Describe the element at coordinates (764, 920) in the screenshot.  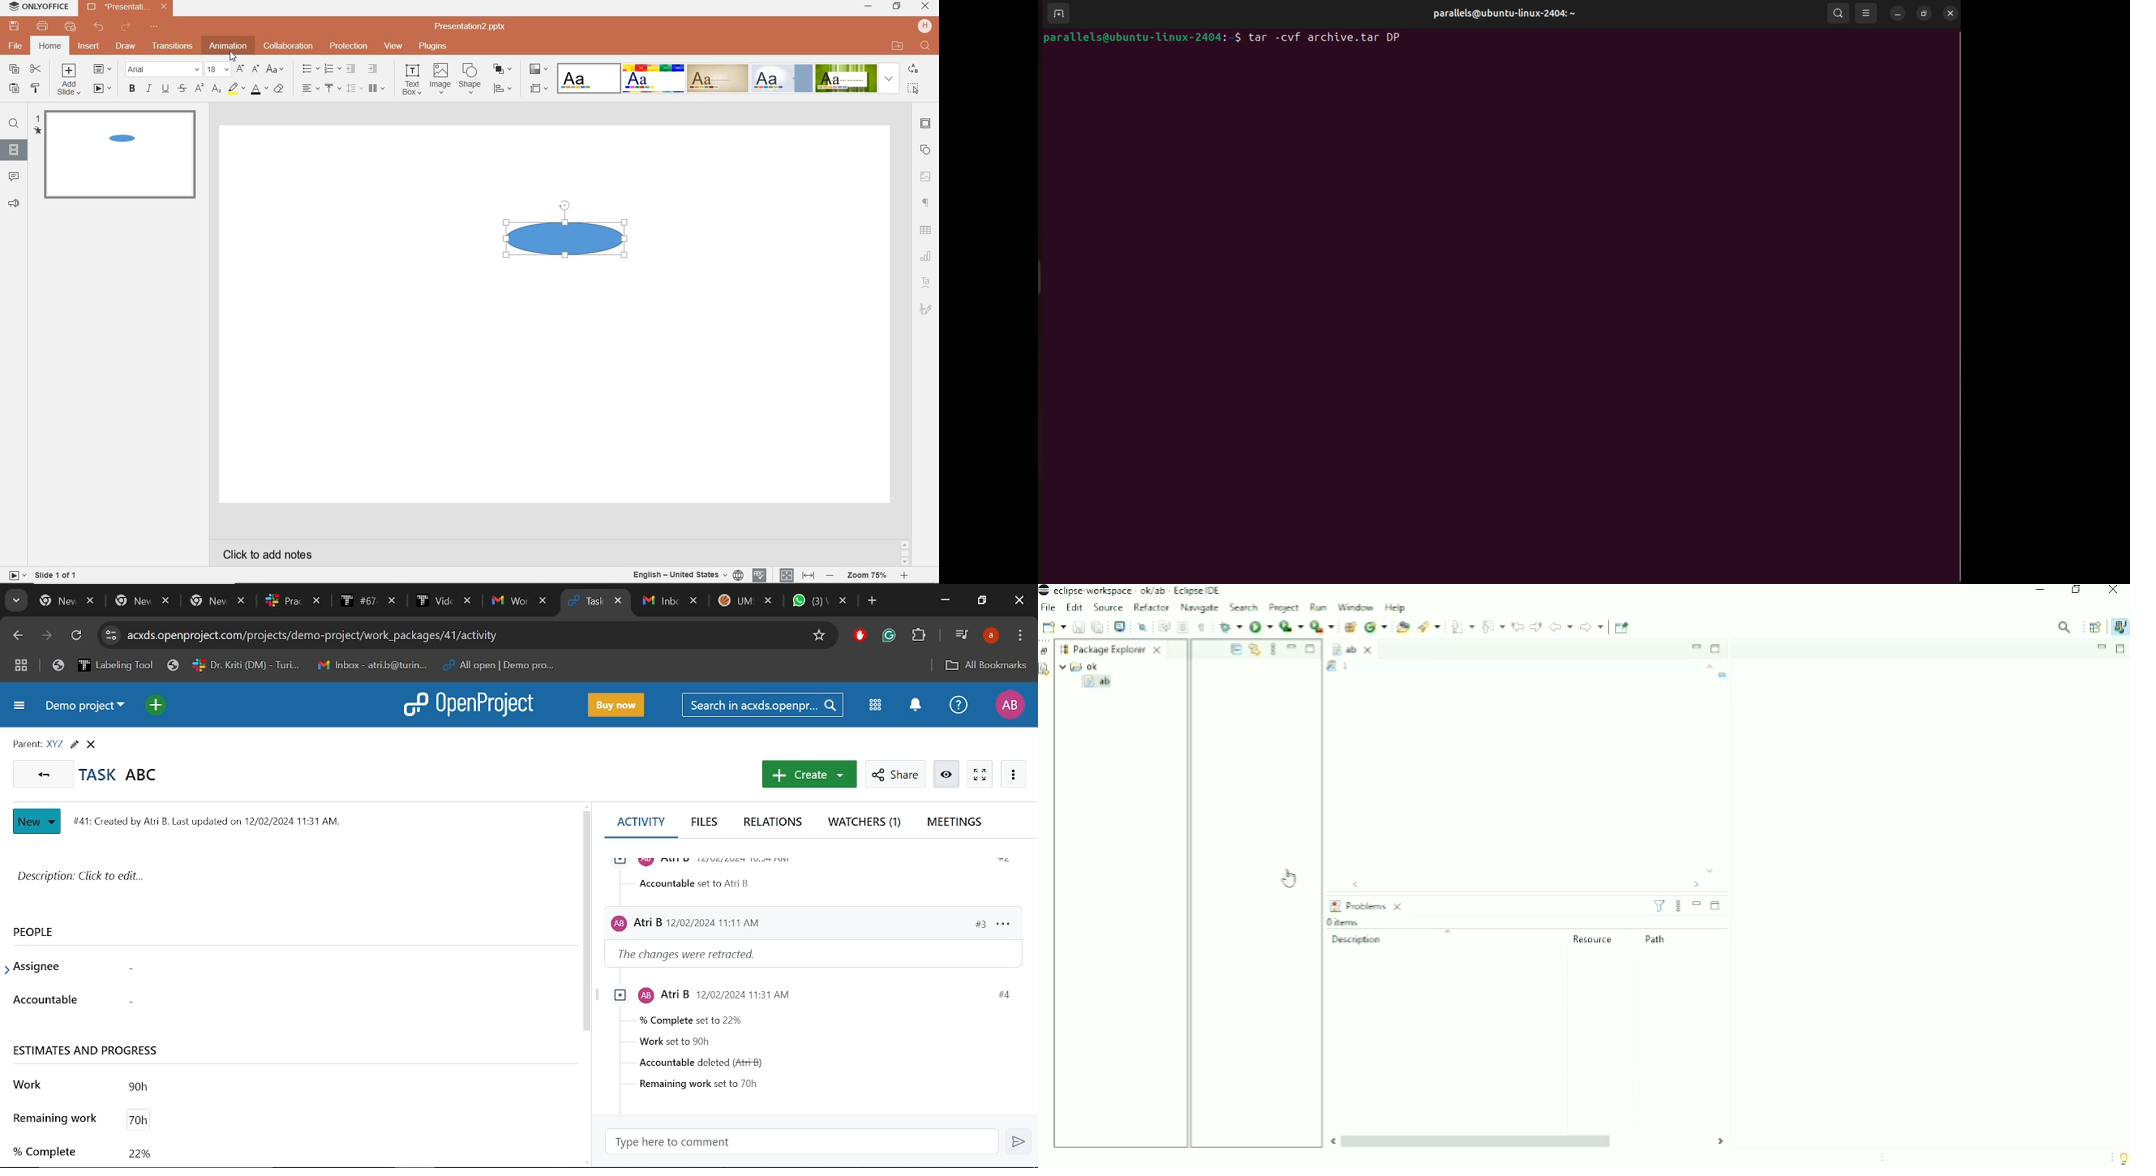
I see `Users` at that location.